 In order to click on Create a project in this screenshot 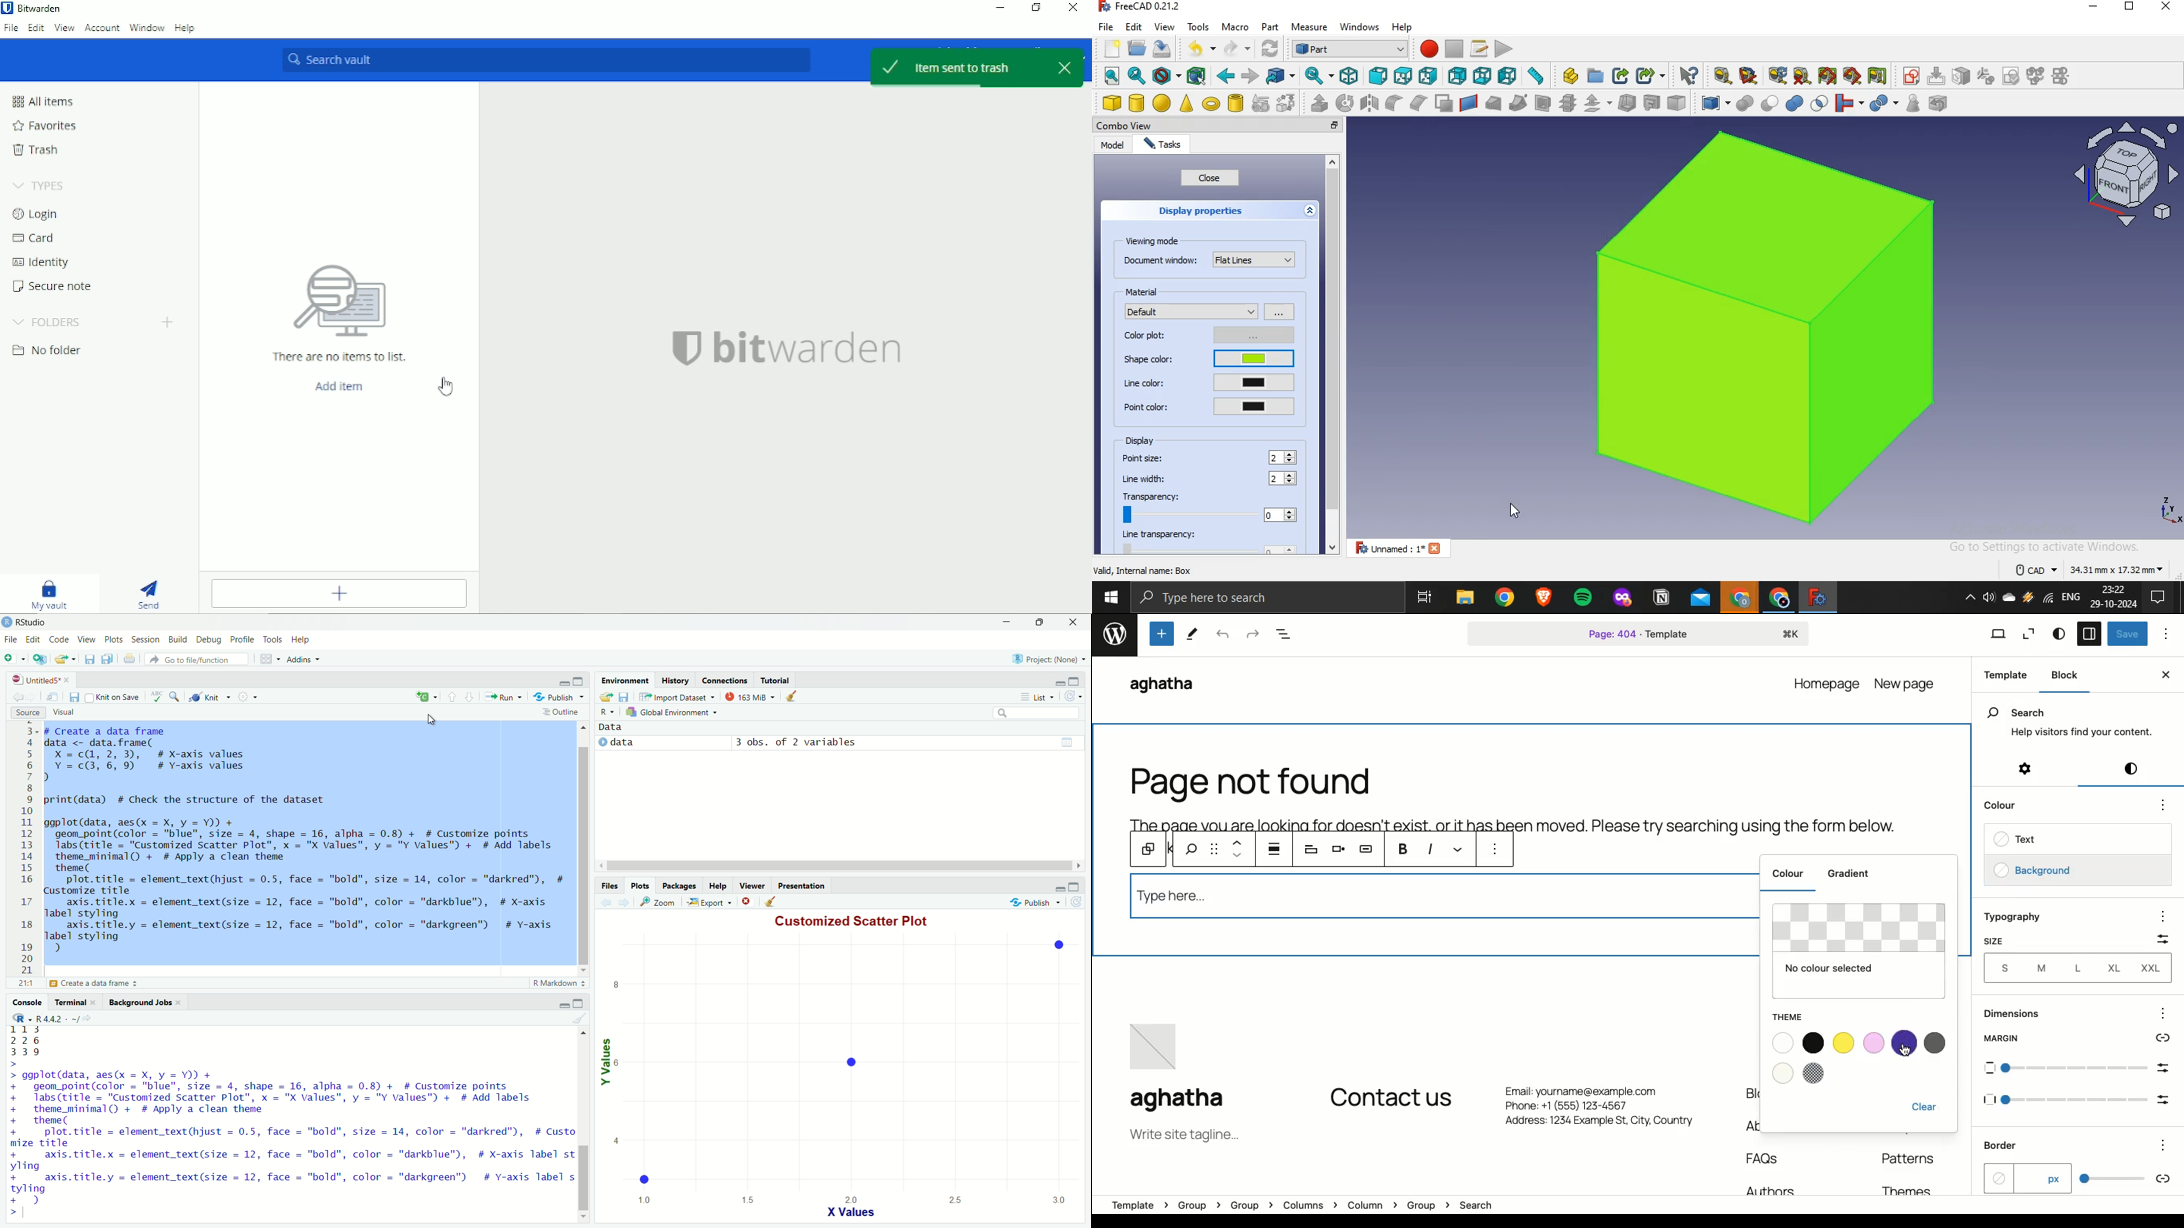, I will do `click(41, 659)`.